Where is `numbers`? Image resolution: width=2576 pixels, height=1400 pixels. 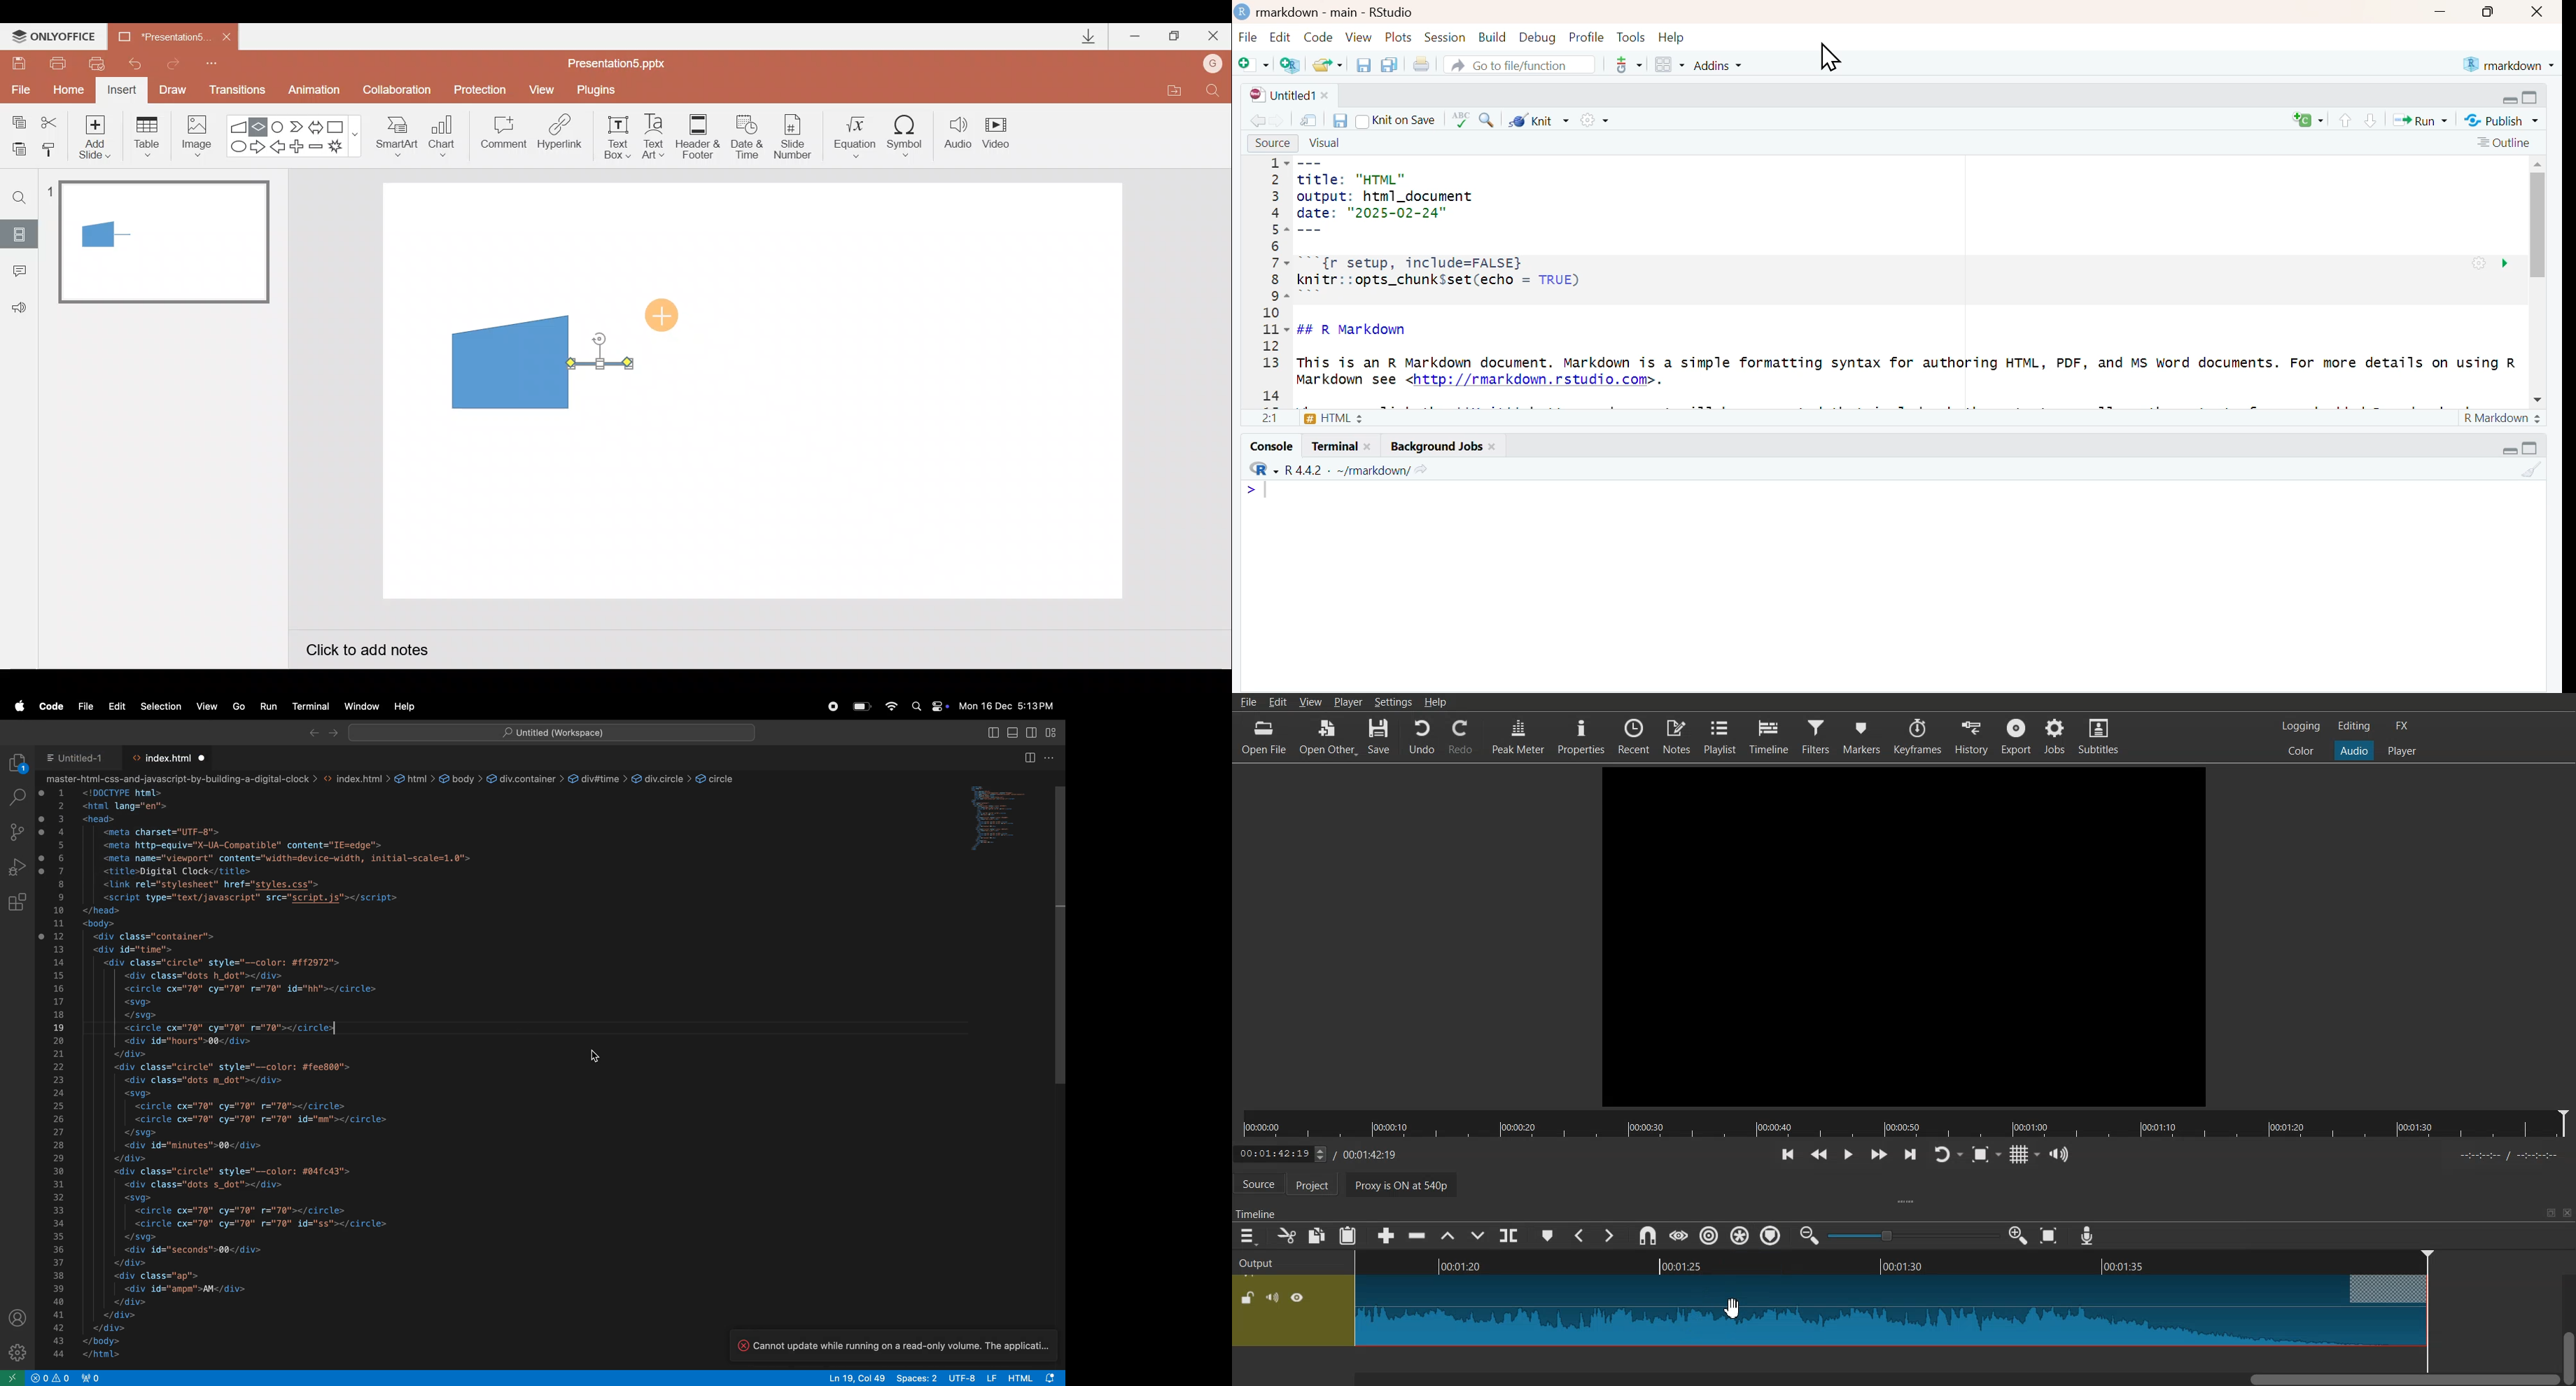 numbers is located at coordinates (59, 1075).